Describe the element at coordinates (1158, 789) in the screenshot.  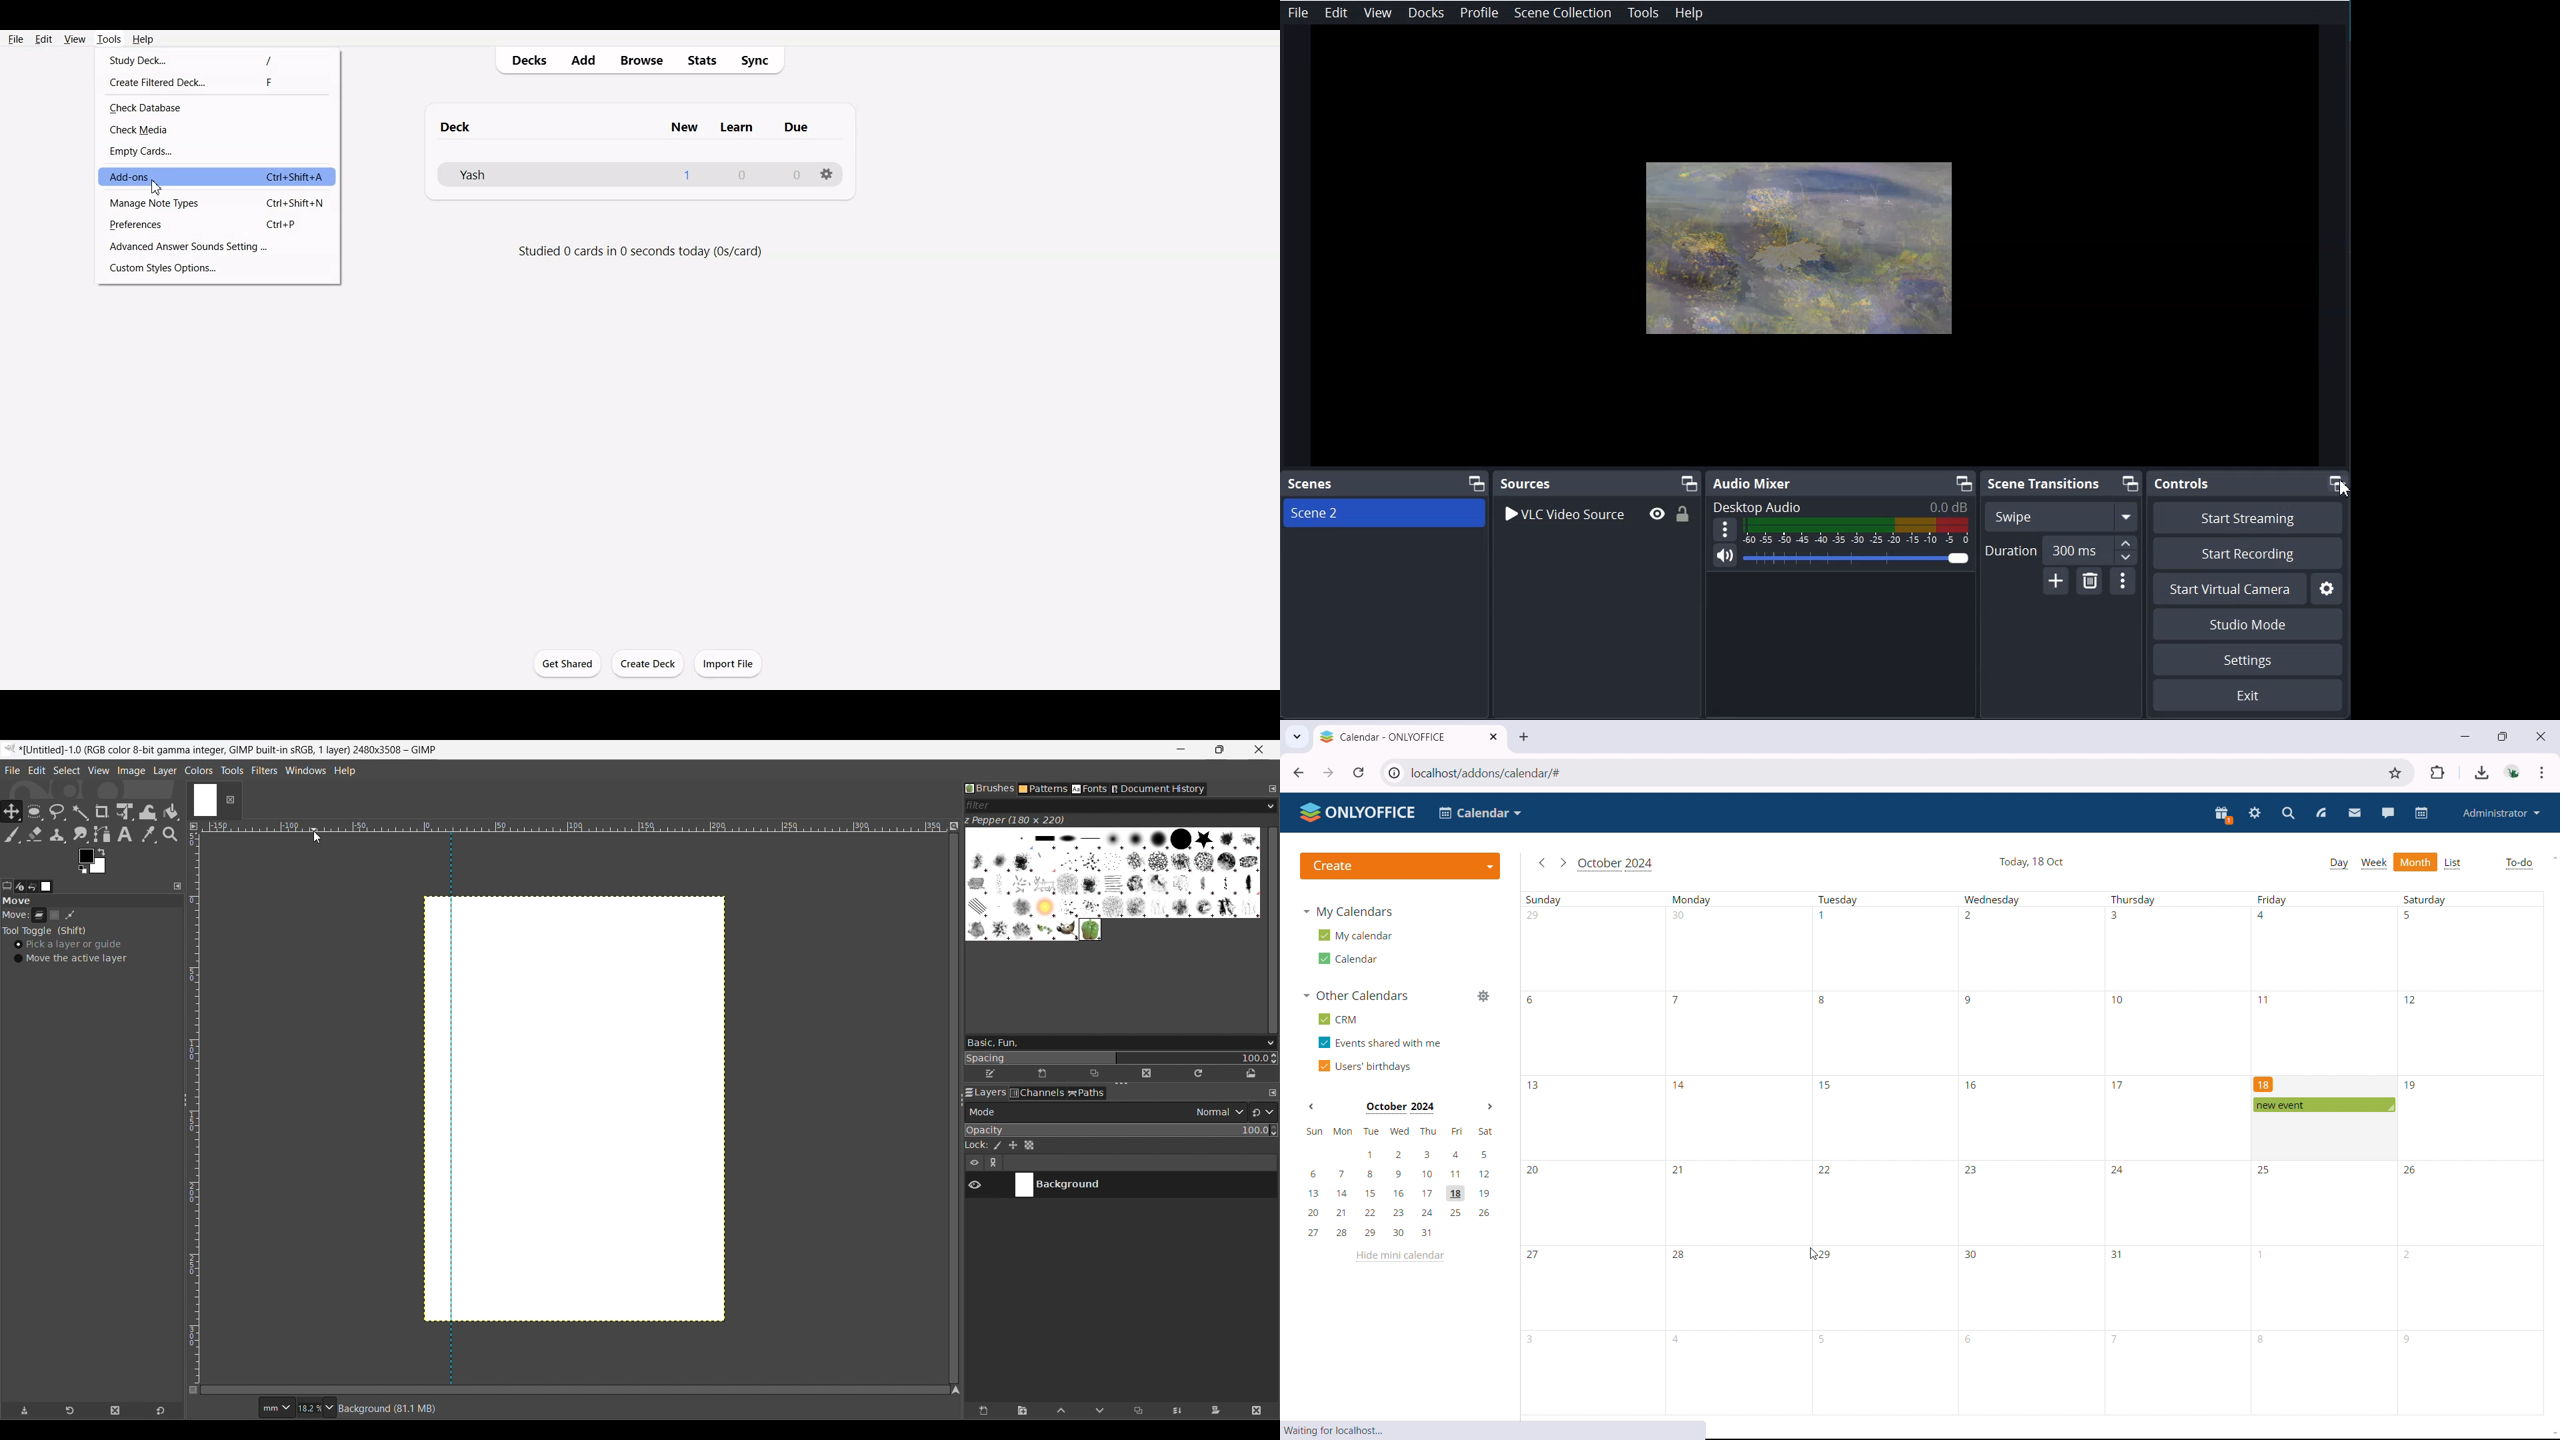
I see `Document history tab` at that location.